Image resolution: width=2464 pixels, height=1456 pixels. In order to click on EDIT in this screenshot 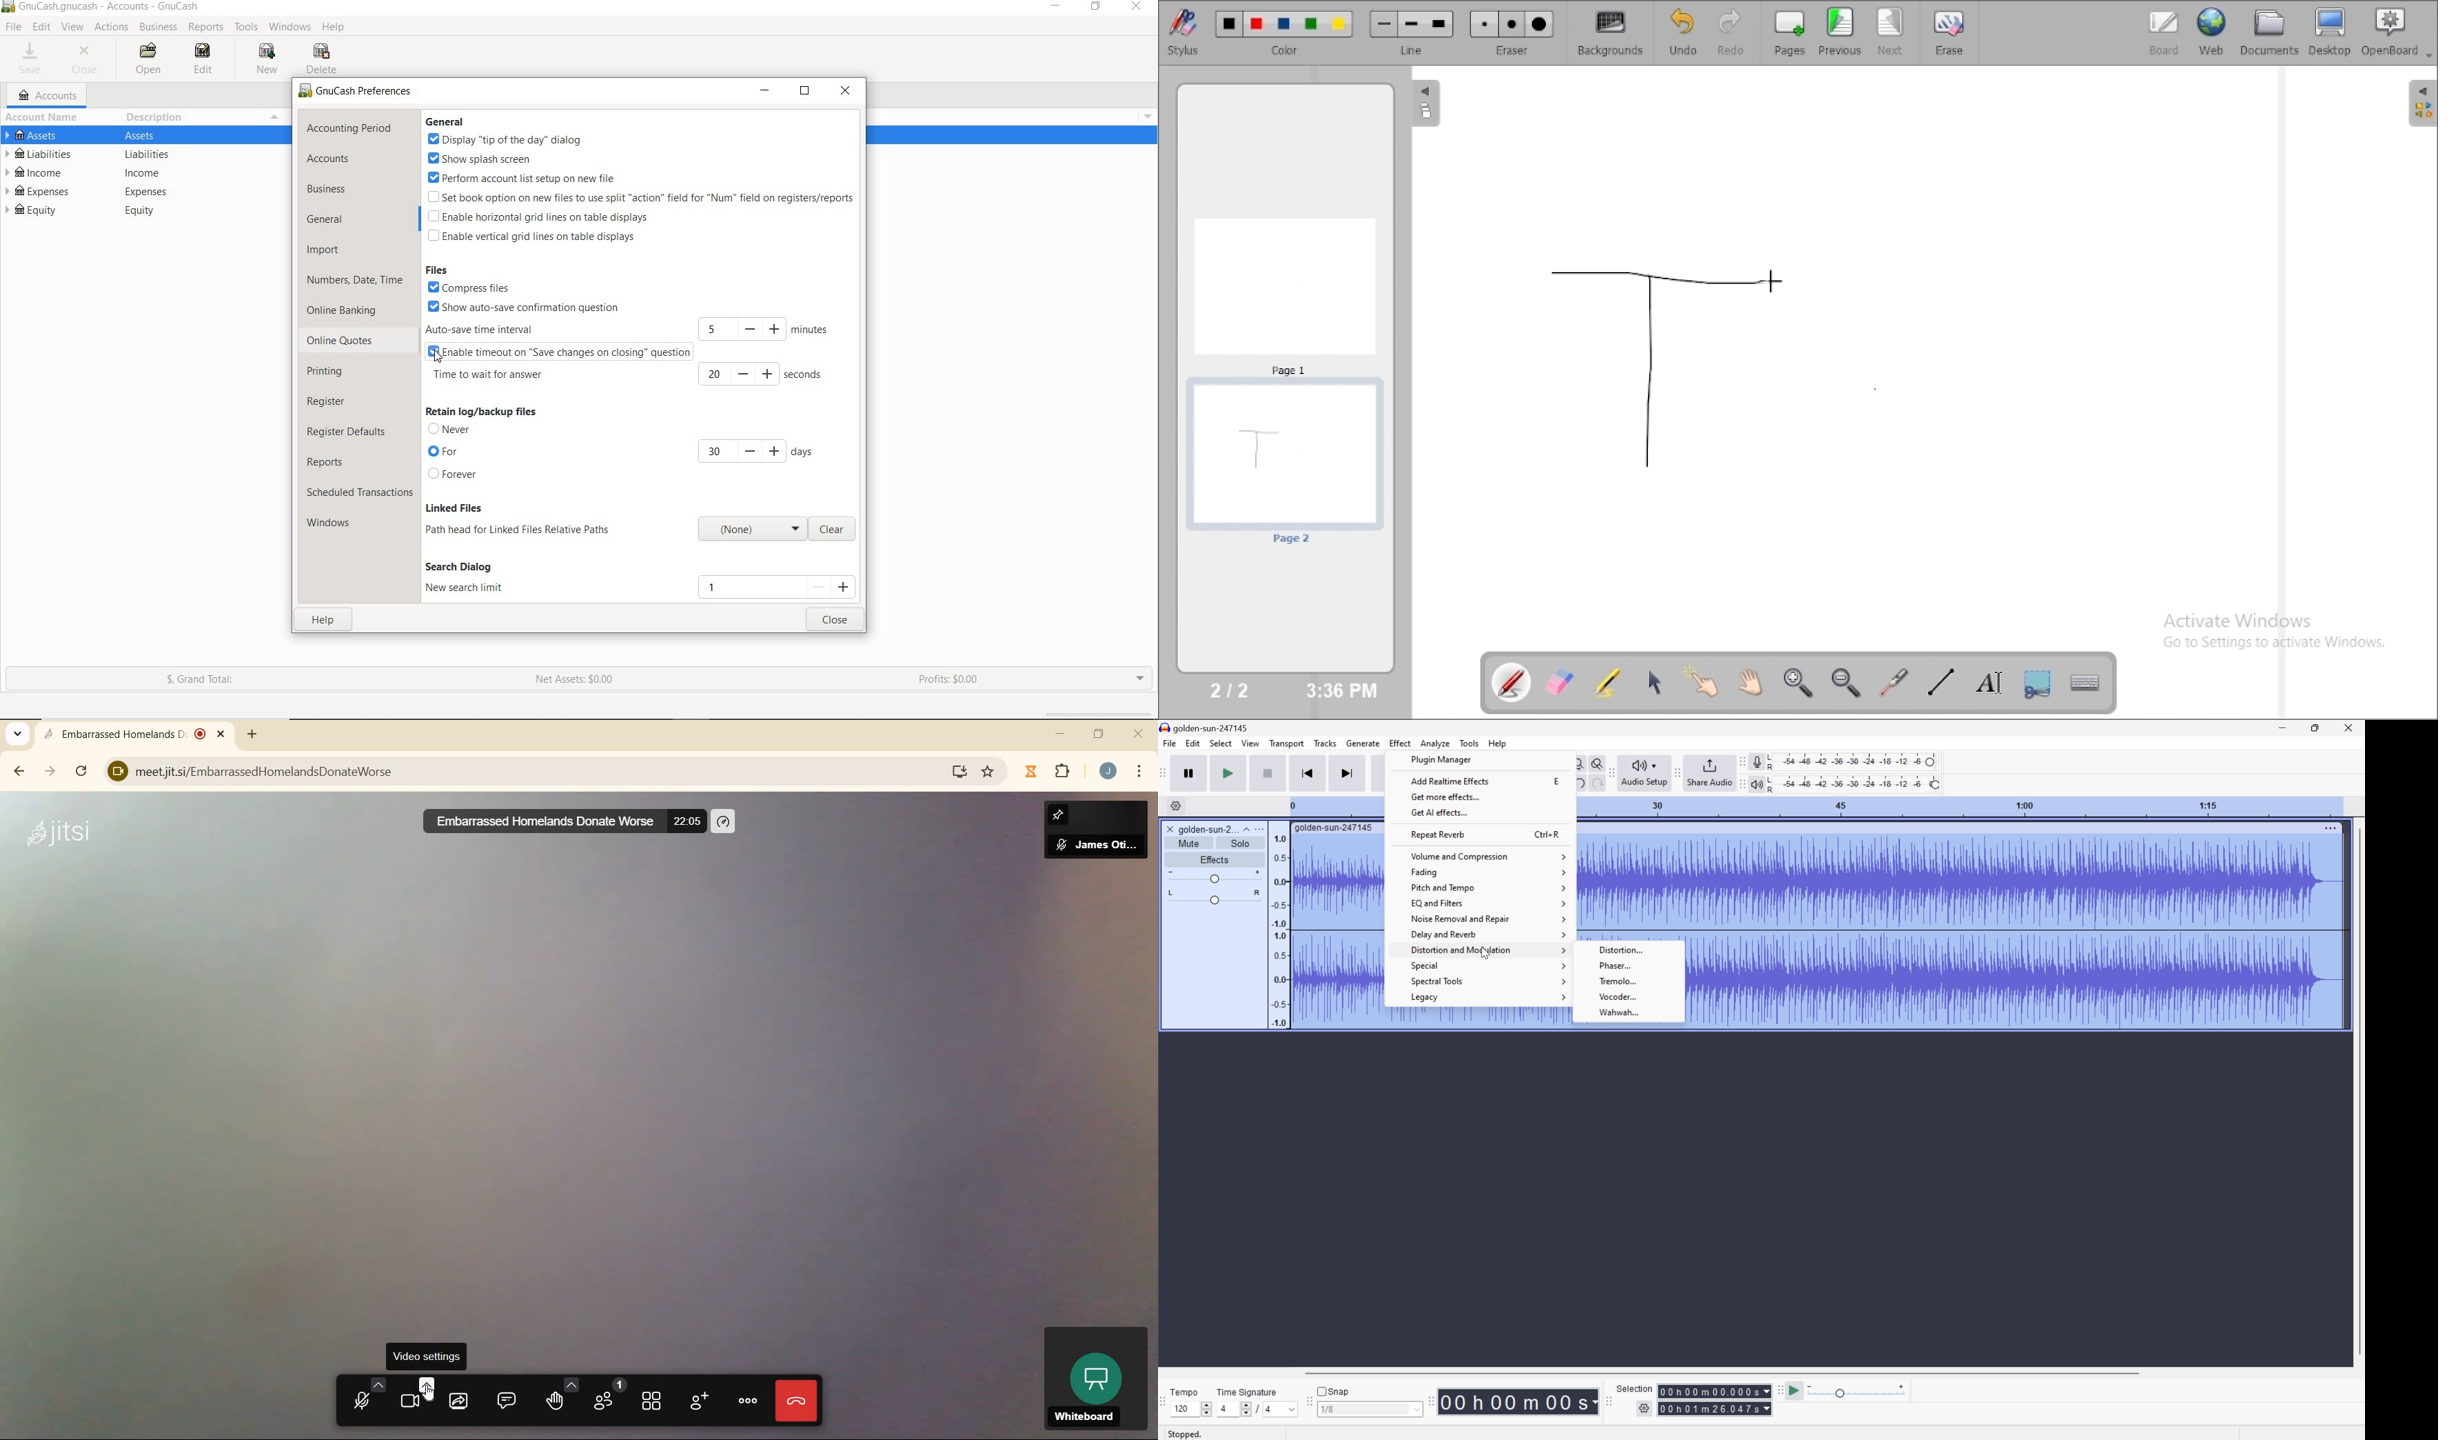, I will do `click(200, 58)`.